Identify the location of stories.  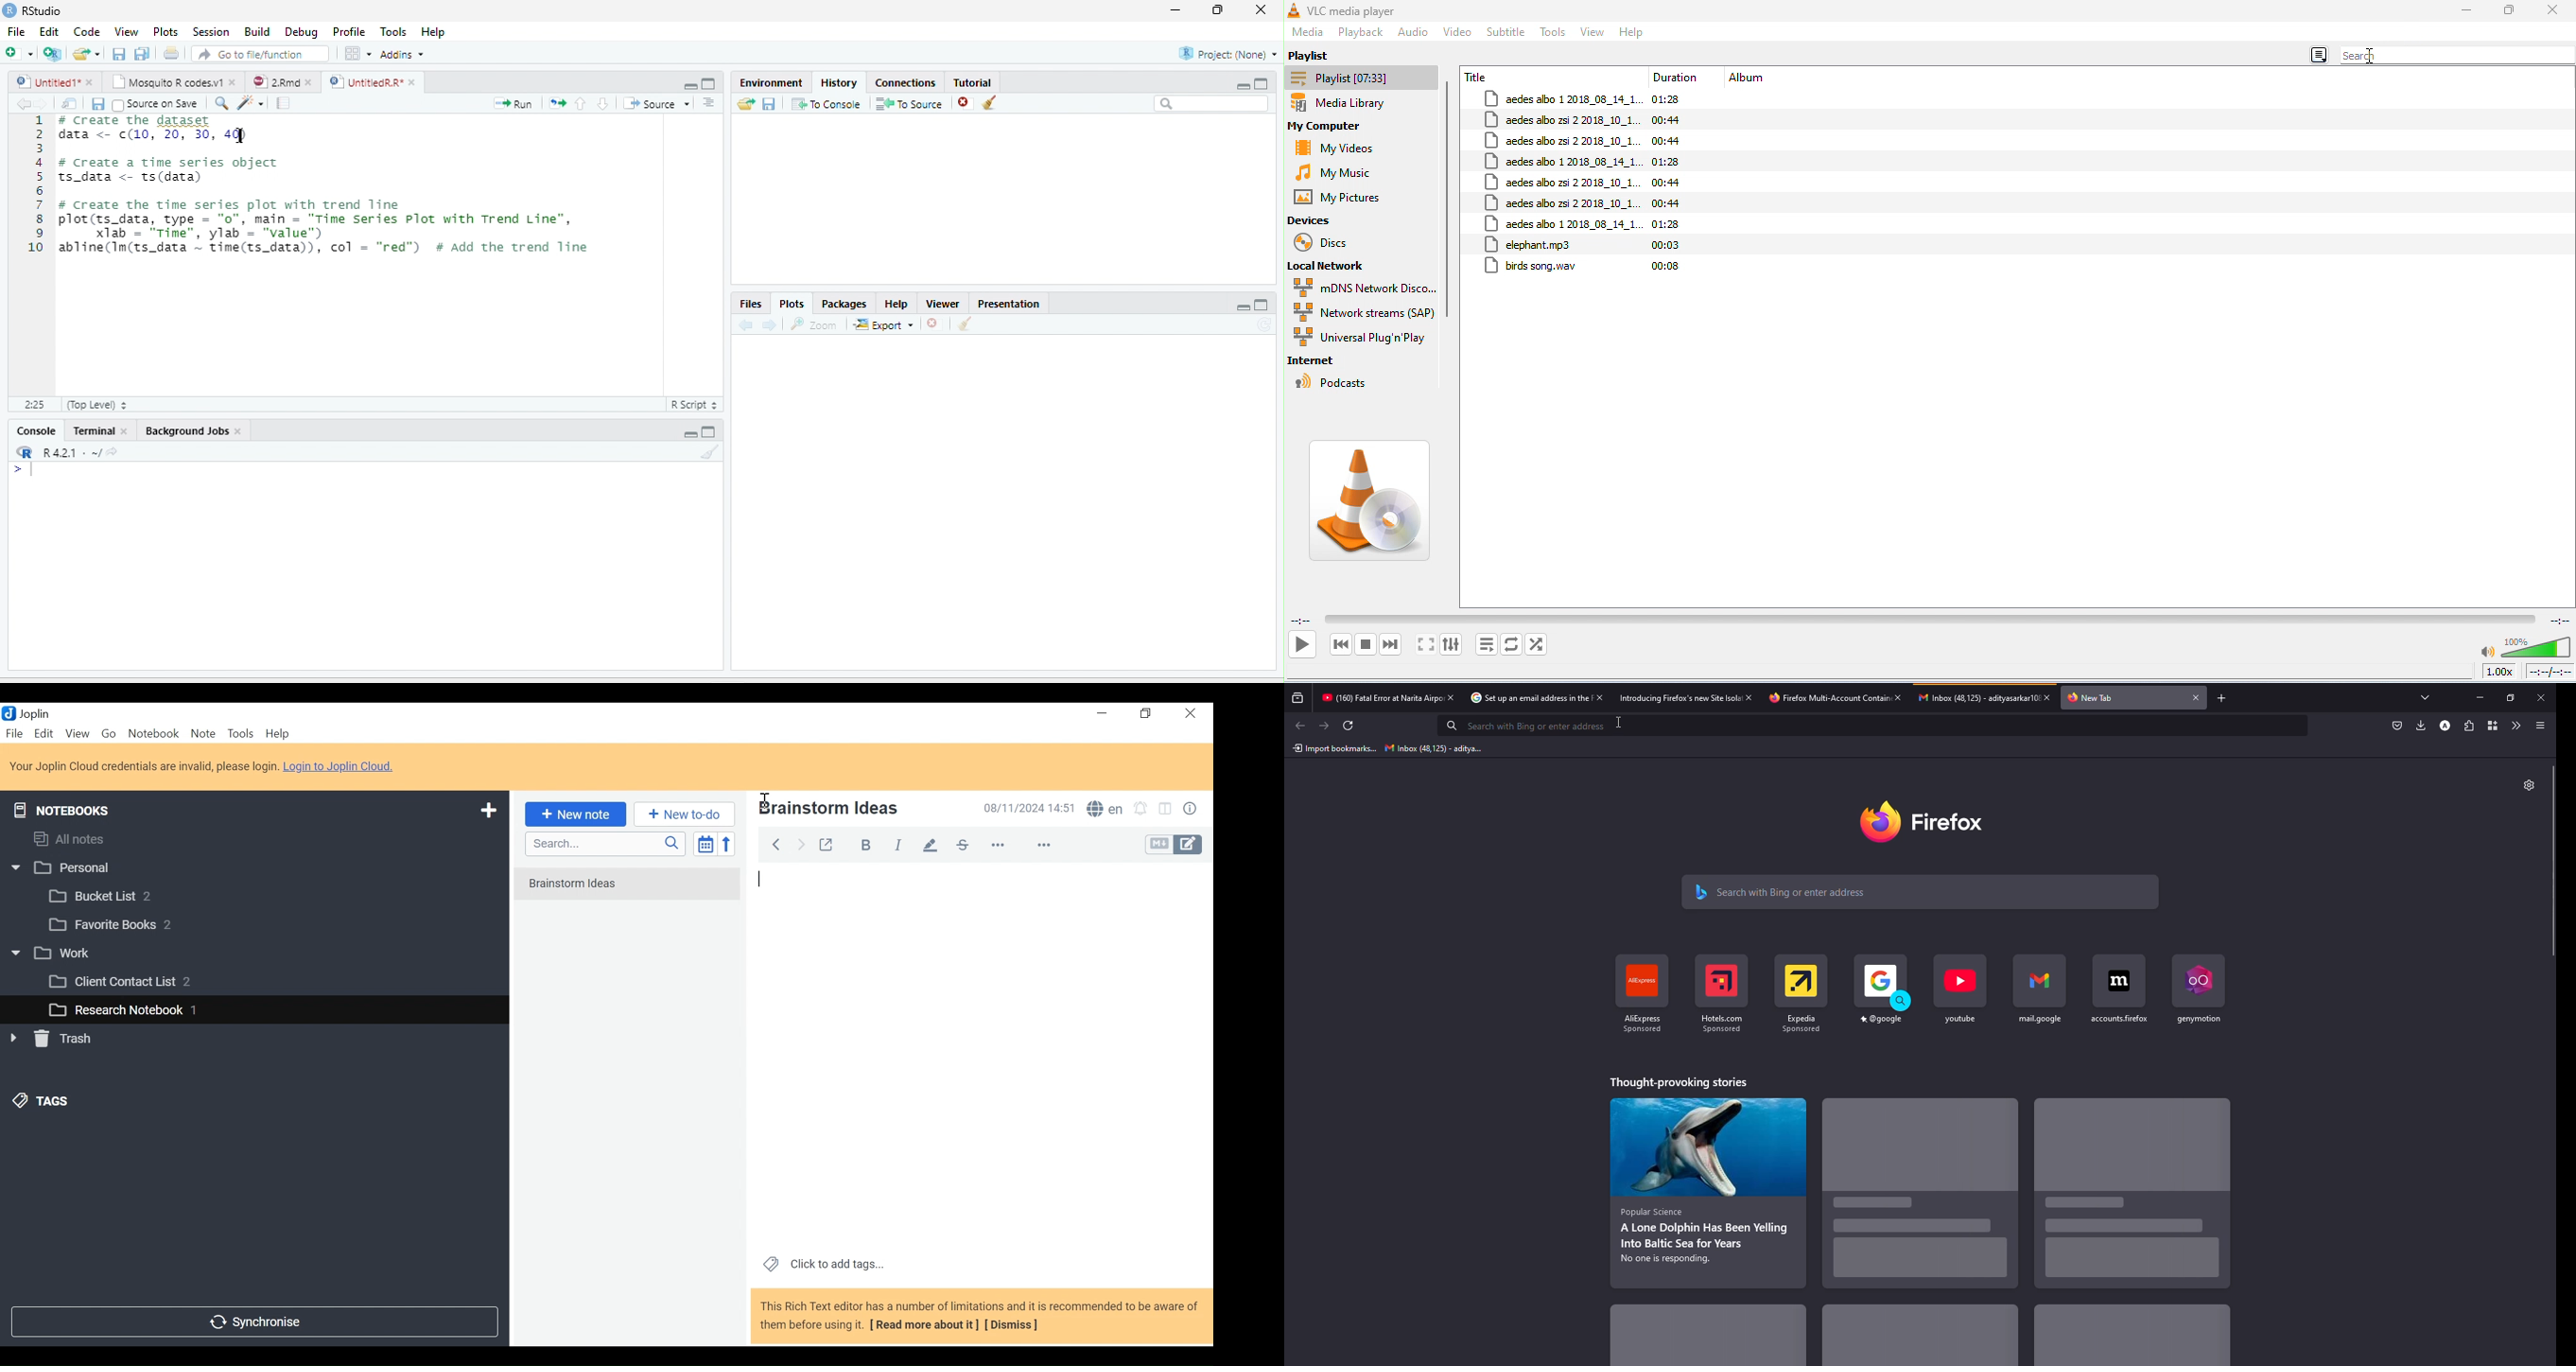
(1706, 1192).